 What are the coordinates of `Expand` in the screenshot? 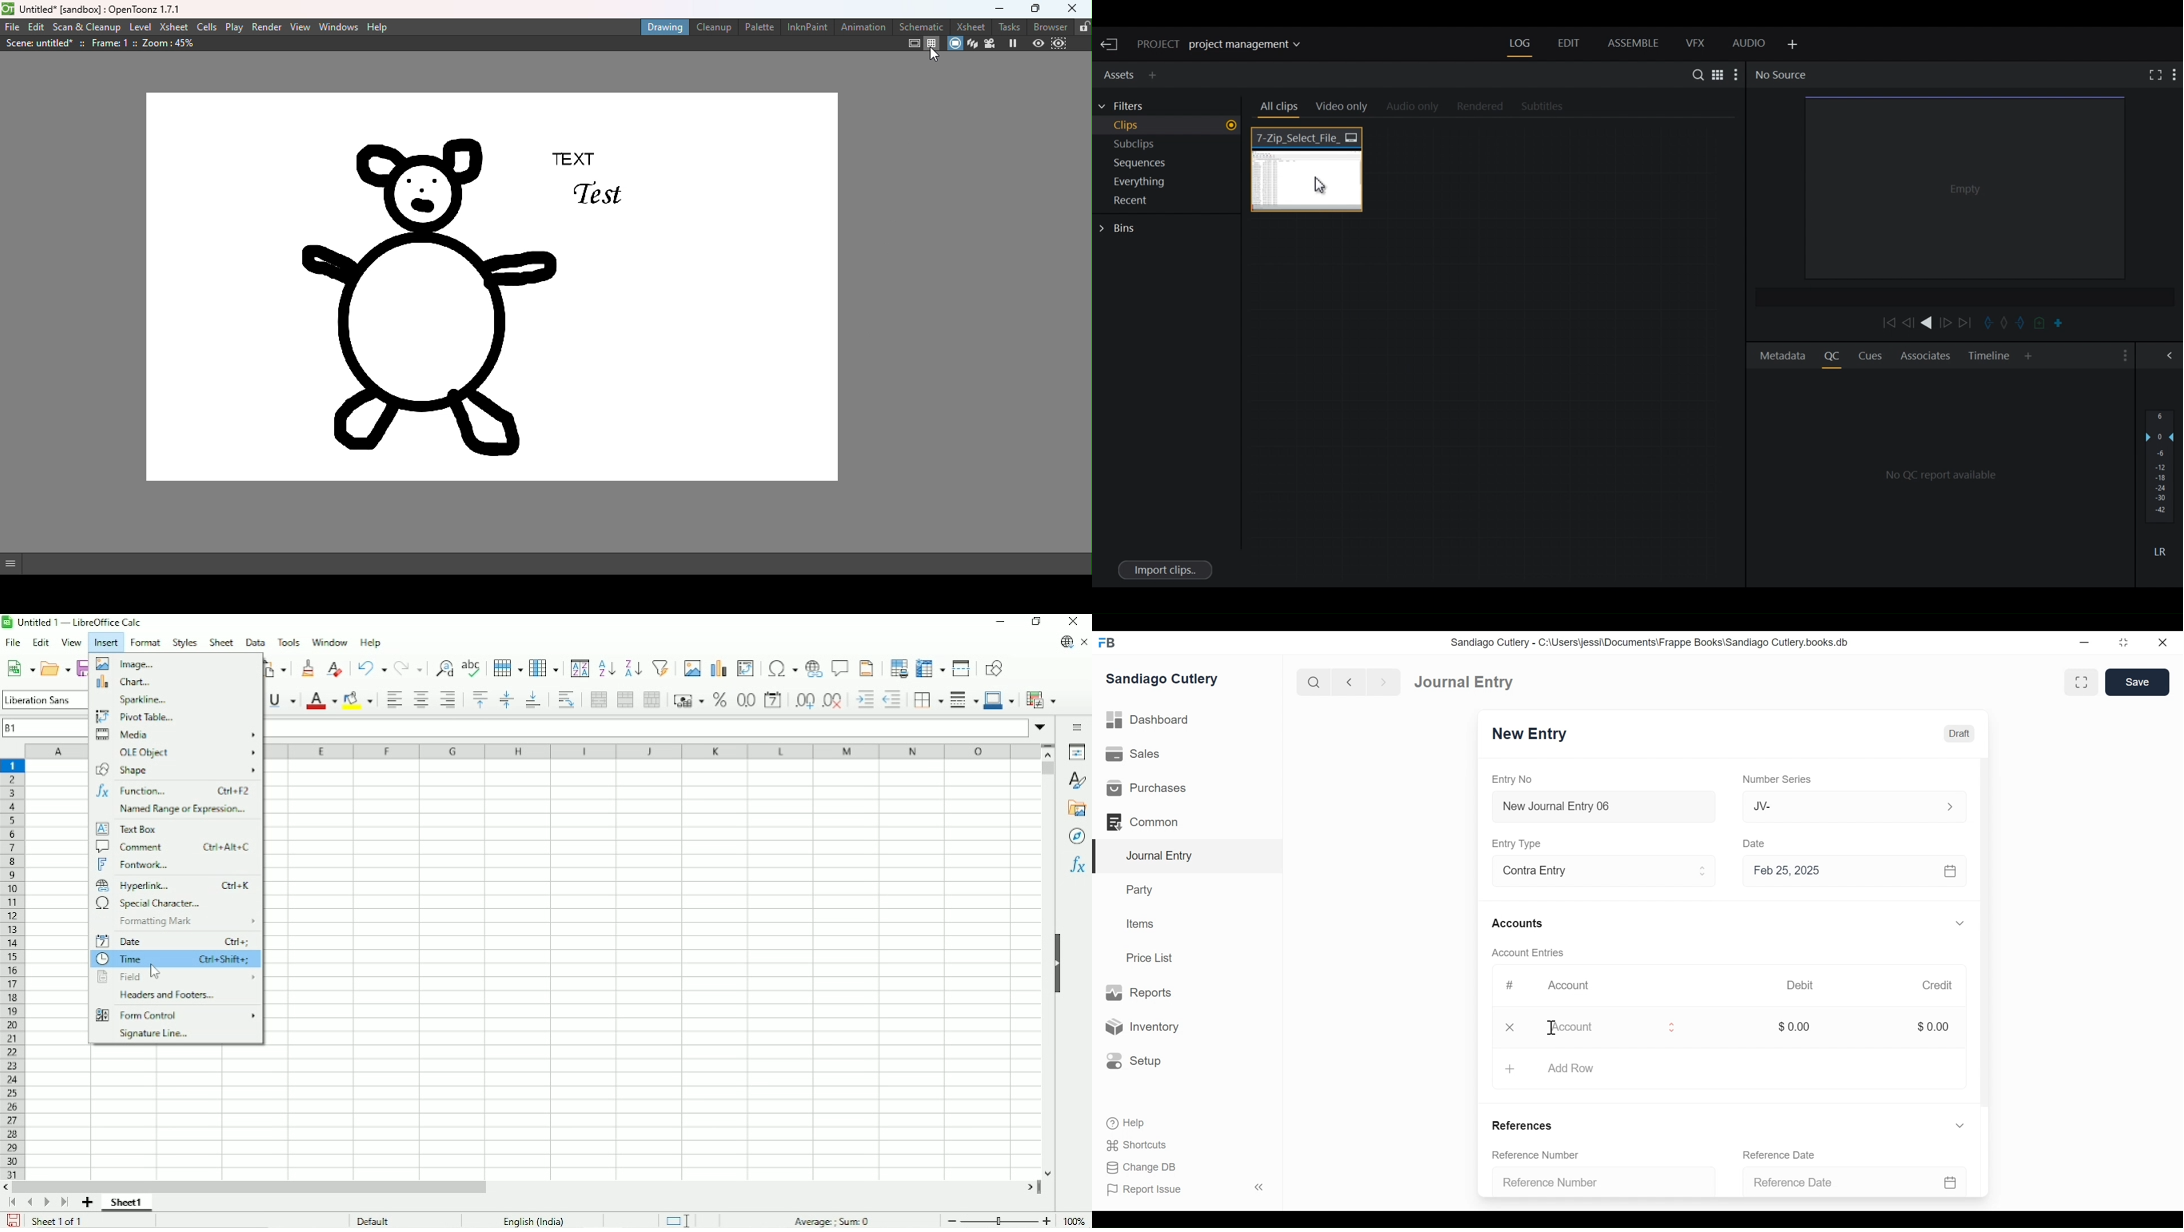 It's located at (1962, 924).